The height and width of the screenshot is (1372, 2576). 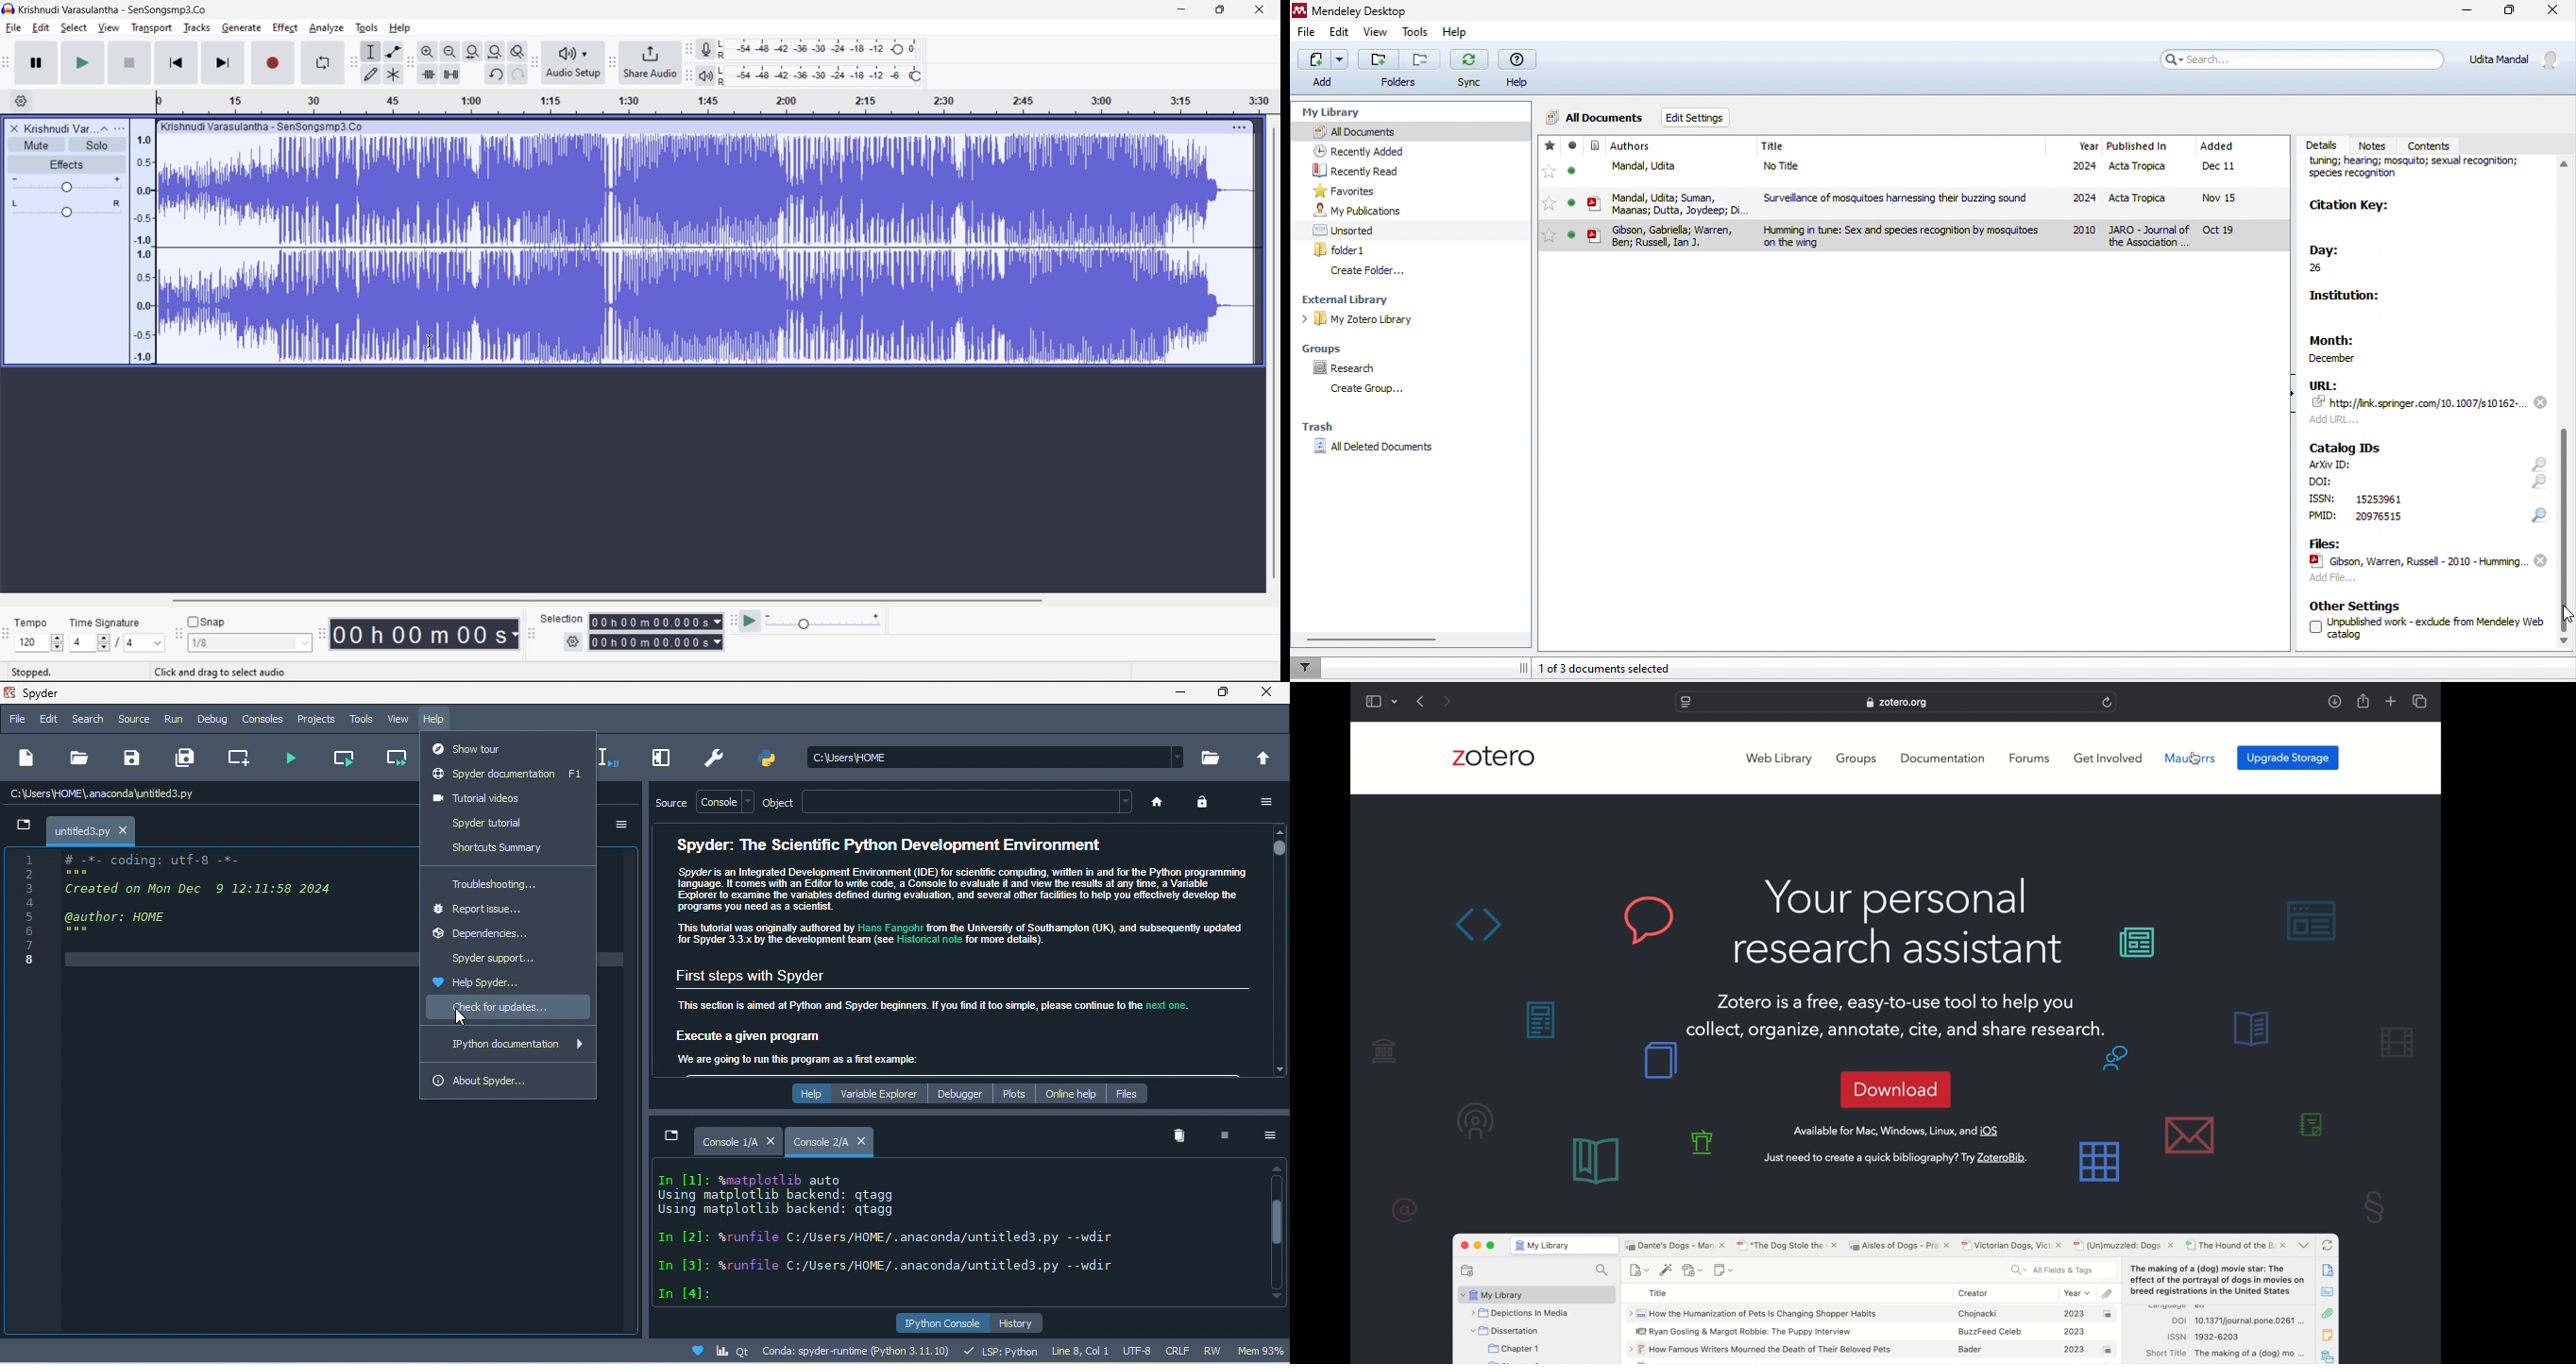 I want to click on option, so click(x=1270, y=1138).